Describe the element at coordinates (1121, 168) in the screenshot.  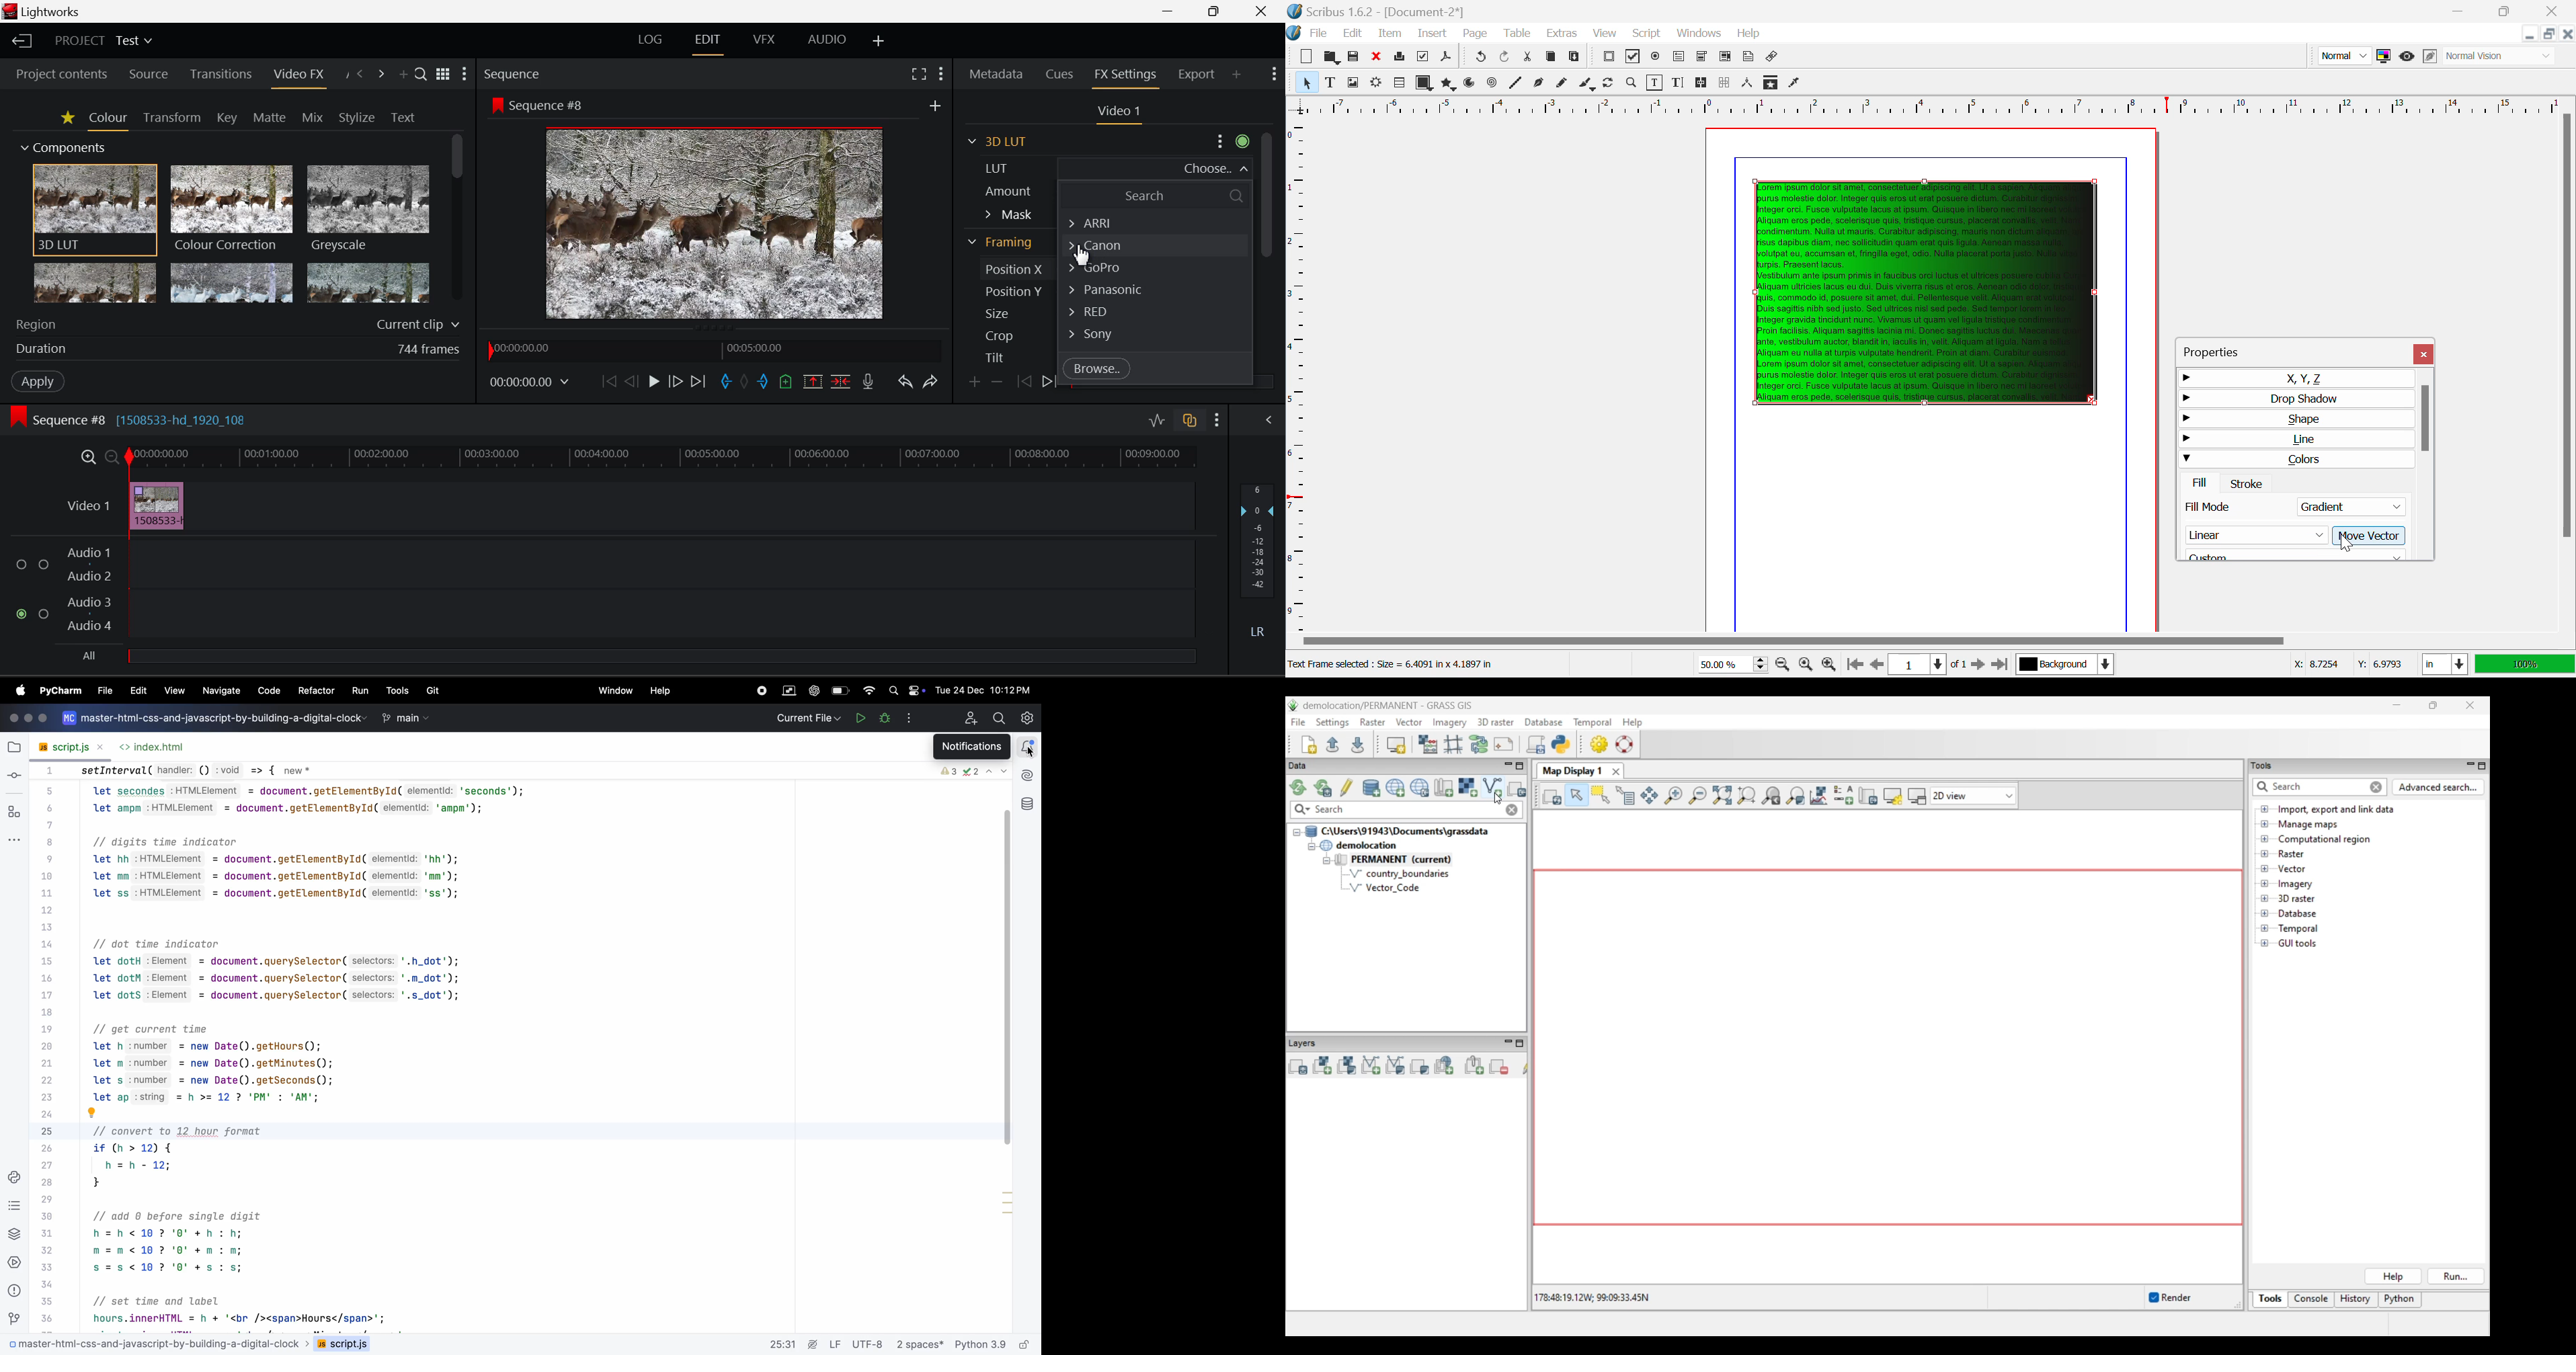
I see `LUT` at that location.